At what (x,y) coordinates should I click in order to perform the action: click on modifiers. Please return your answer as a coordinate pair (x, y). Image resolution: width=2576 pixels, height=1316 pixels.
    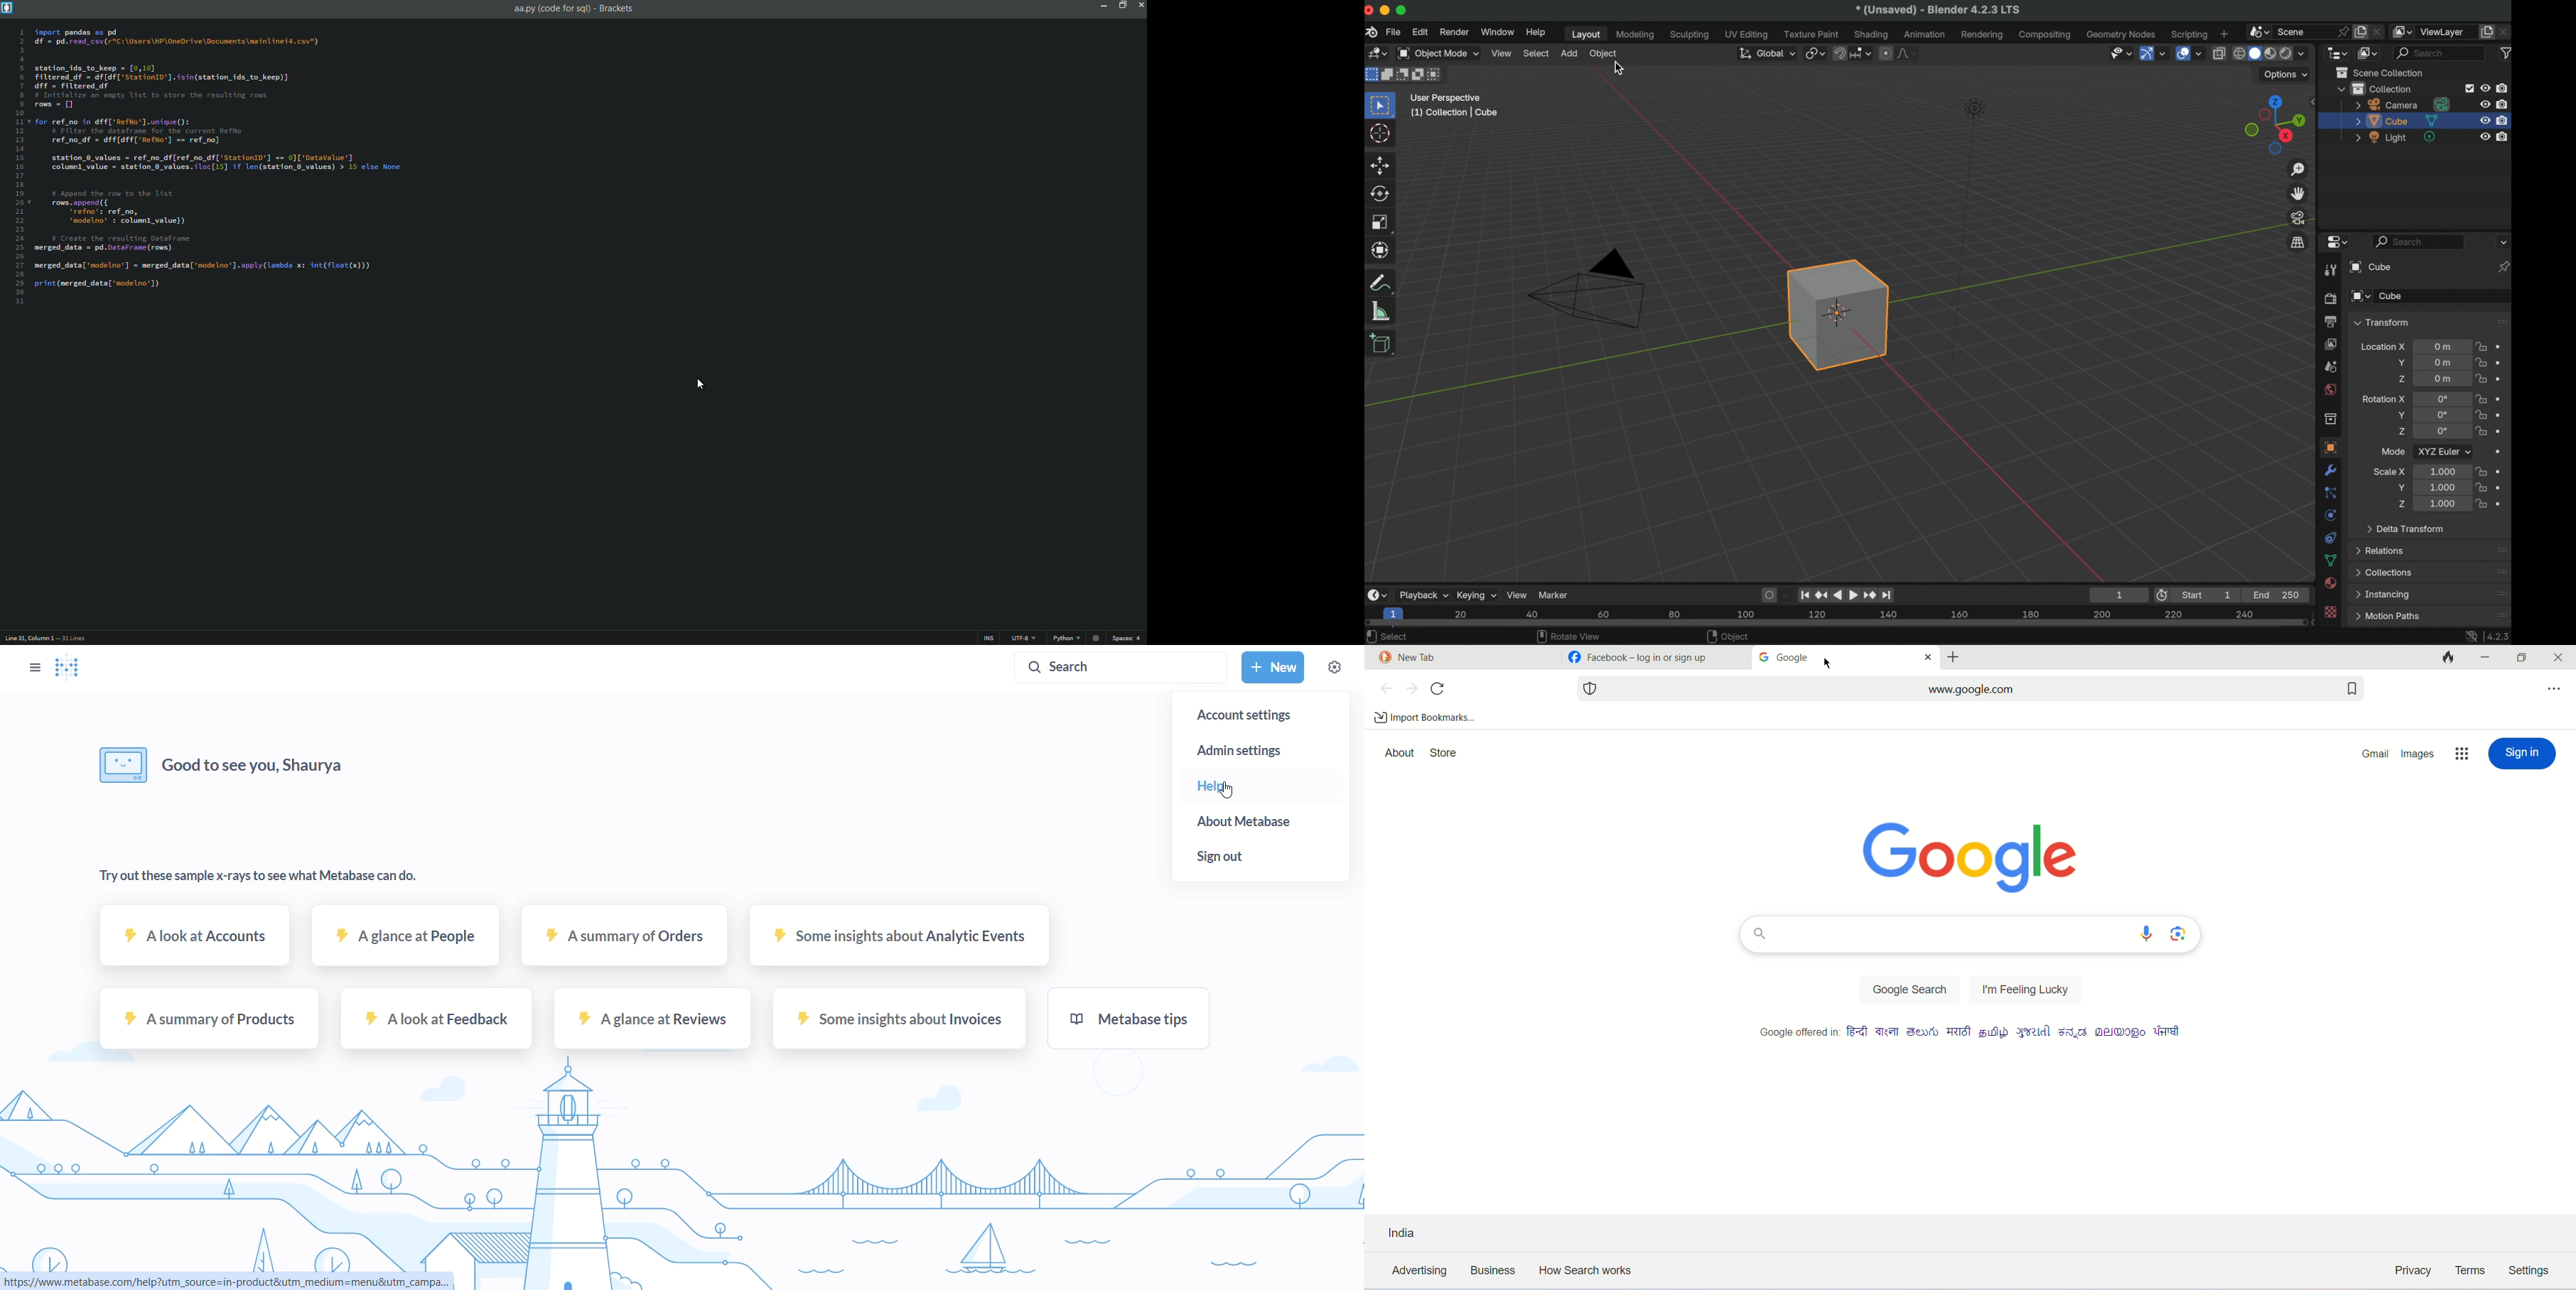
    Looking at the image, I should click on (2332, 470).